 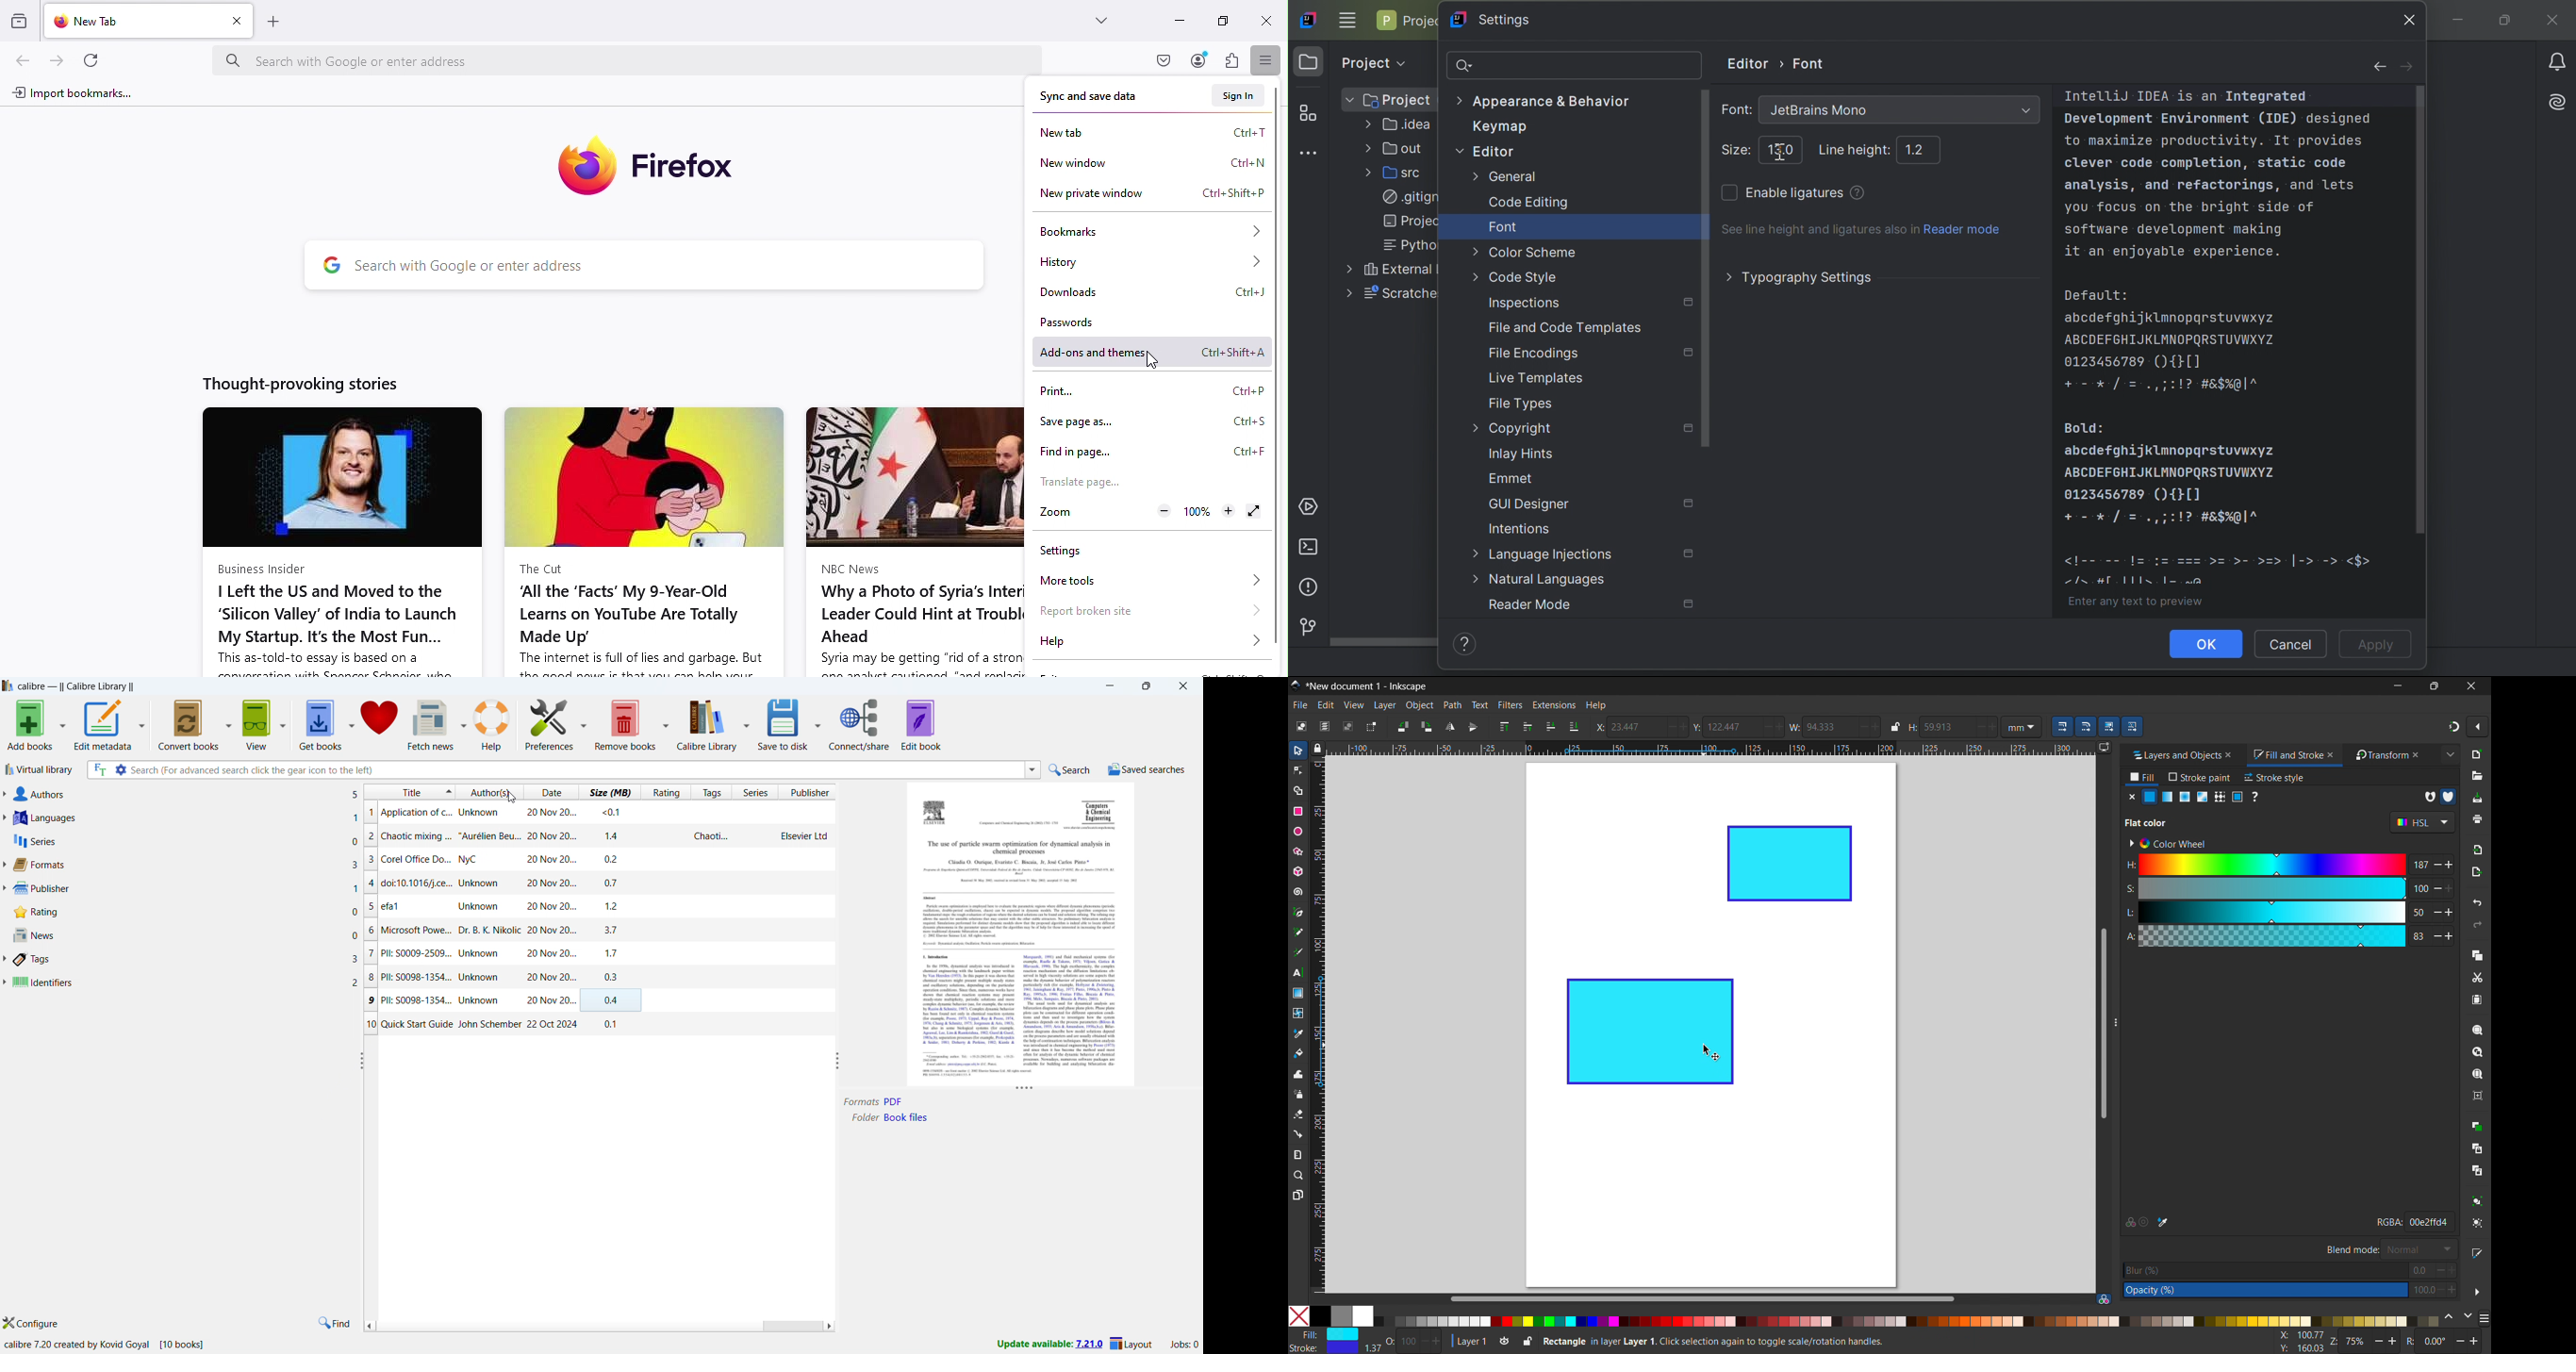 What do you see at coordinates (664, 792) in the screenshot?
I see `sort by ratings` at bounding box center [664, 792].